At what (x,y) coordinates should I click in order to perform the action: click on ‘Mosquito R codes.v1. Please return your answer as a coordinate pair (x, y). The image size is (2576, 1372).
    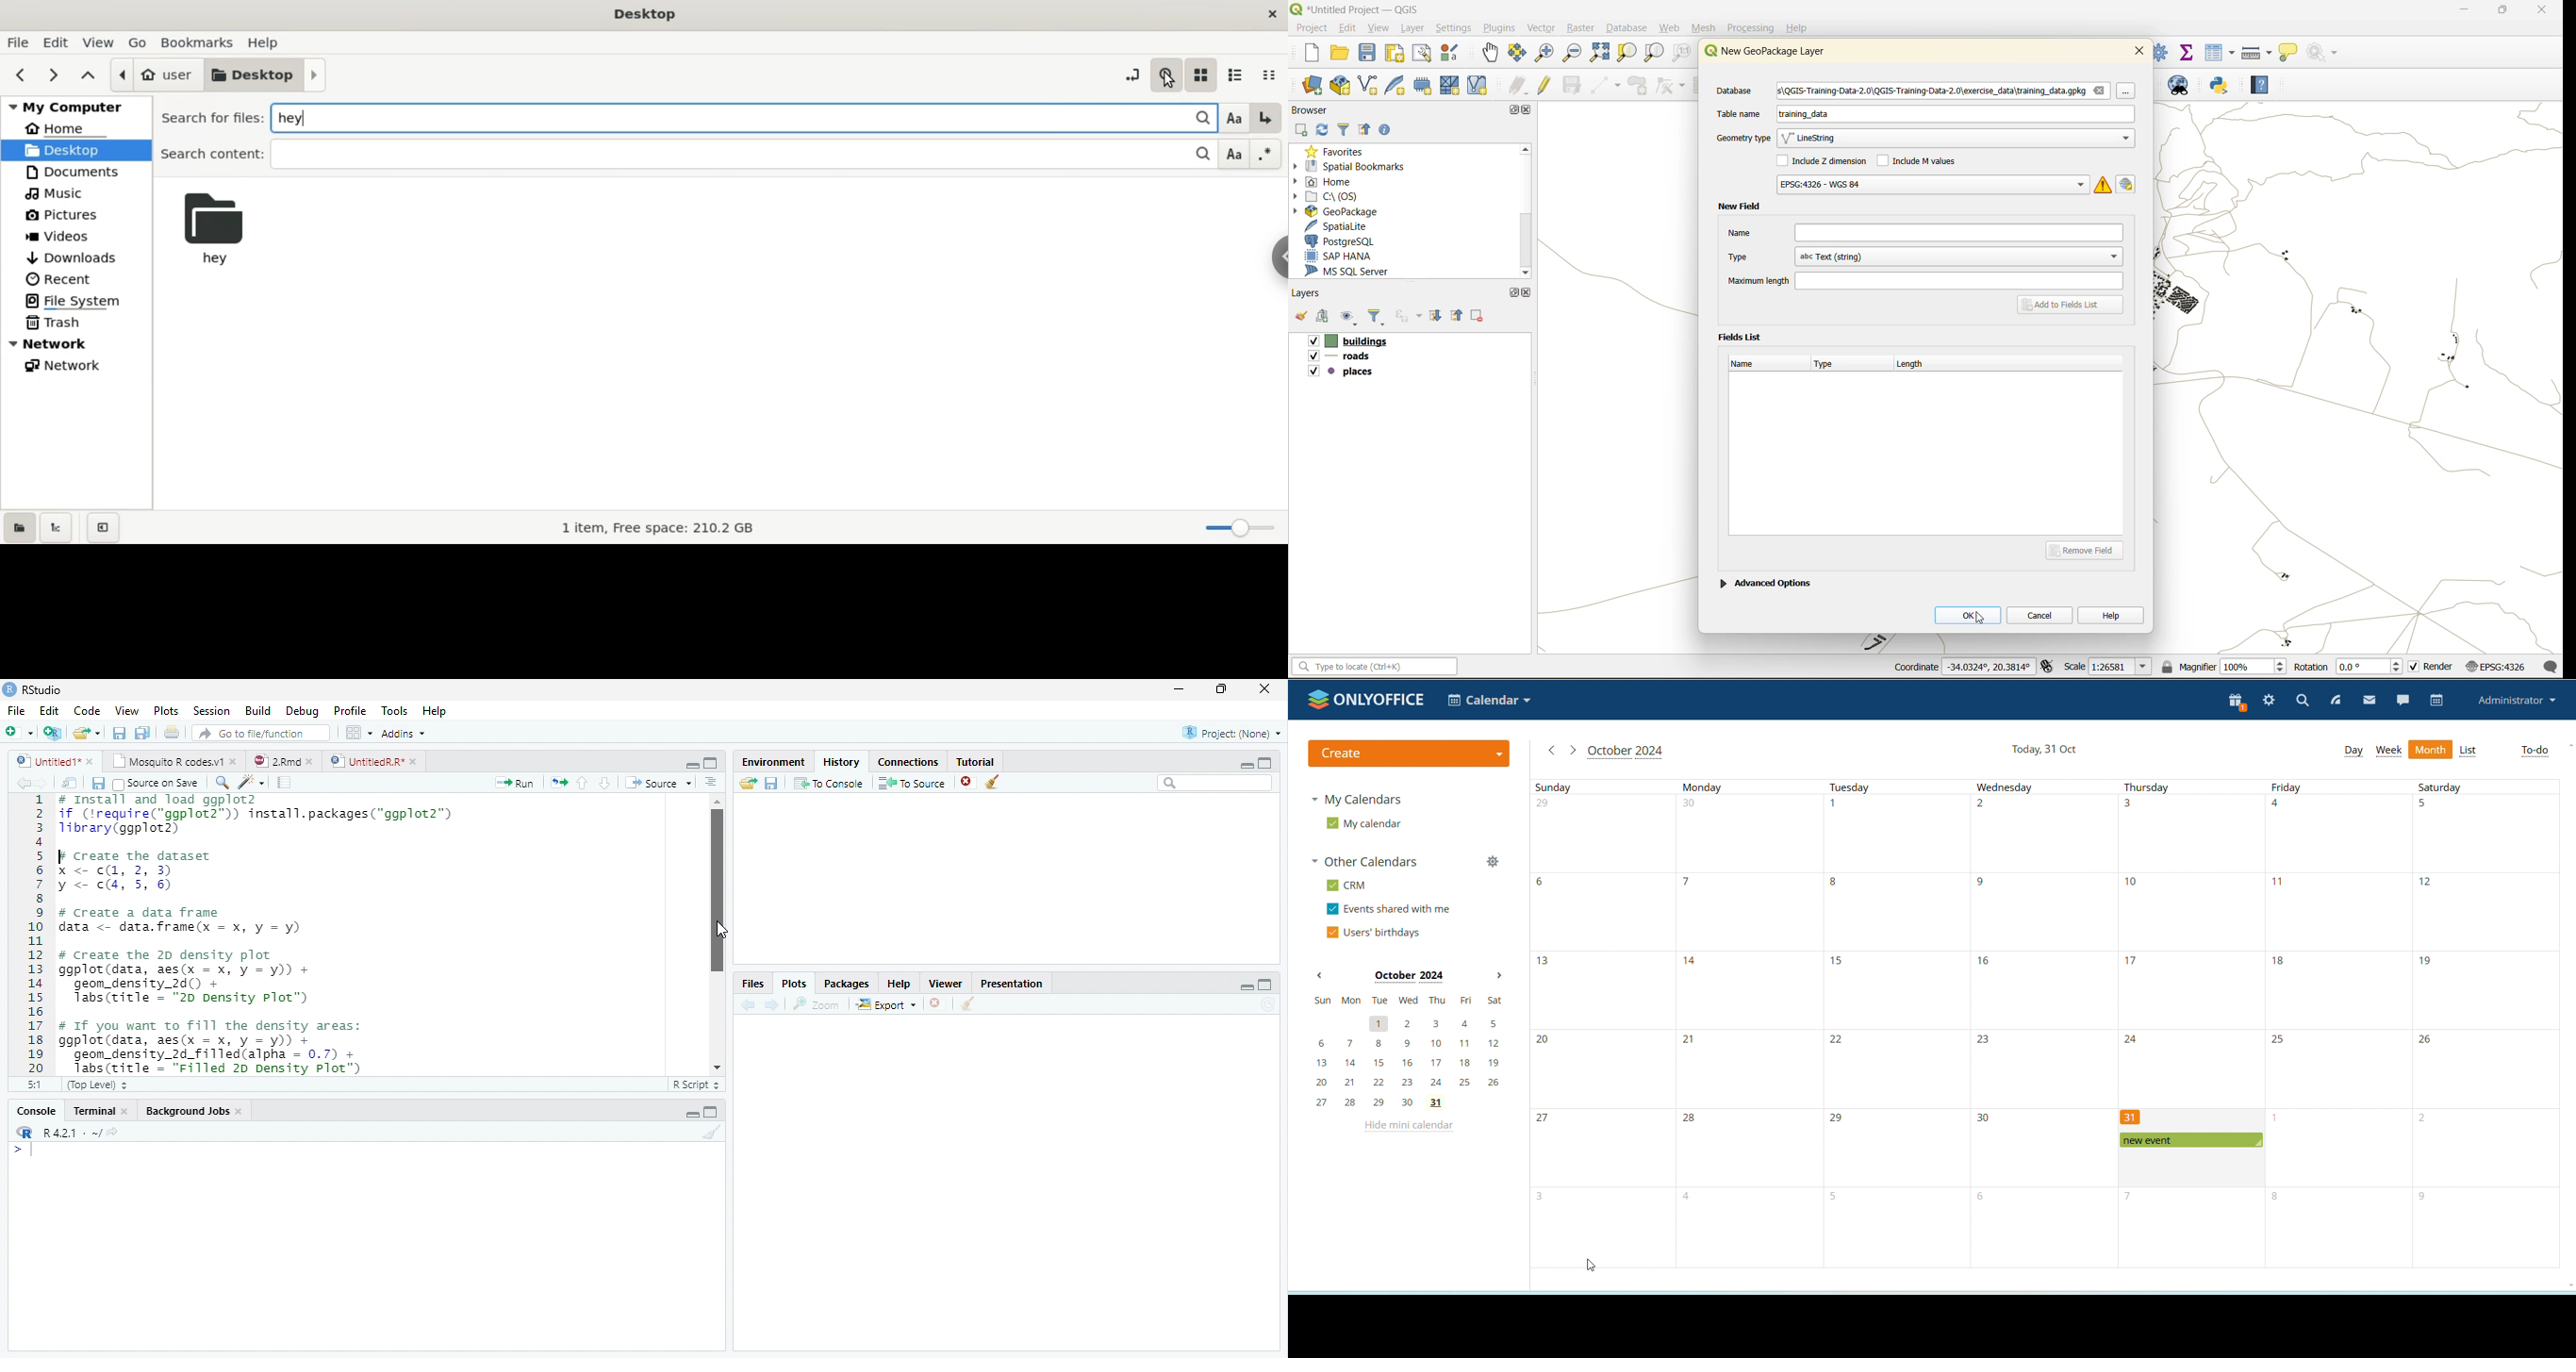
    Looking at the image, I should click on (168, 761).